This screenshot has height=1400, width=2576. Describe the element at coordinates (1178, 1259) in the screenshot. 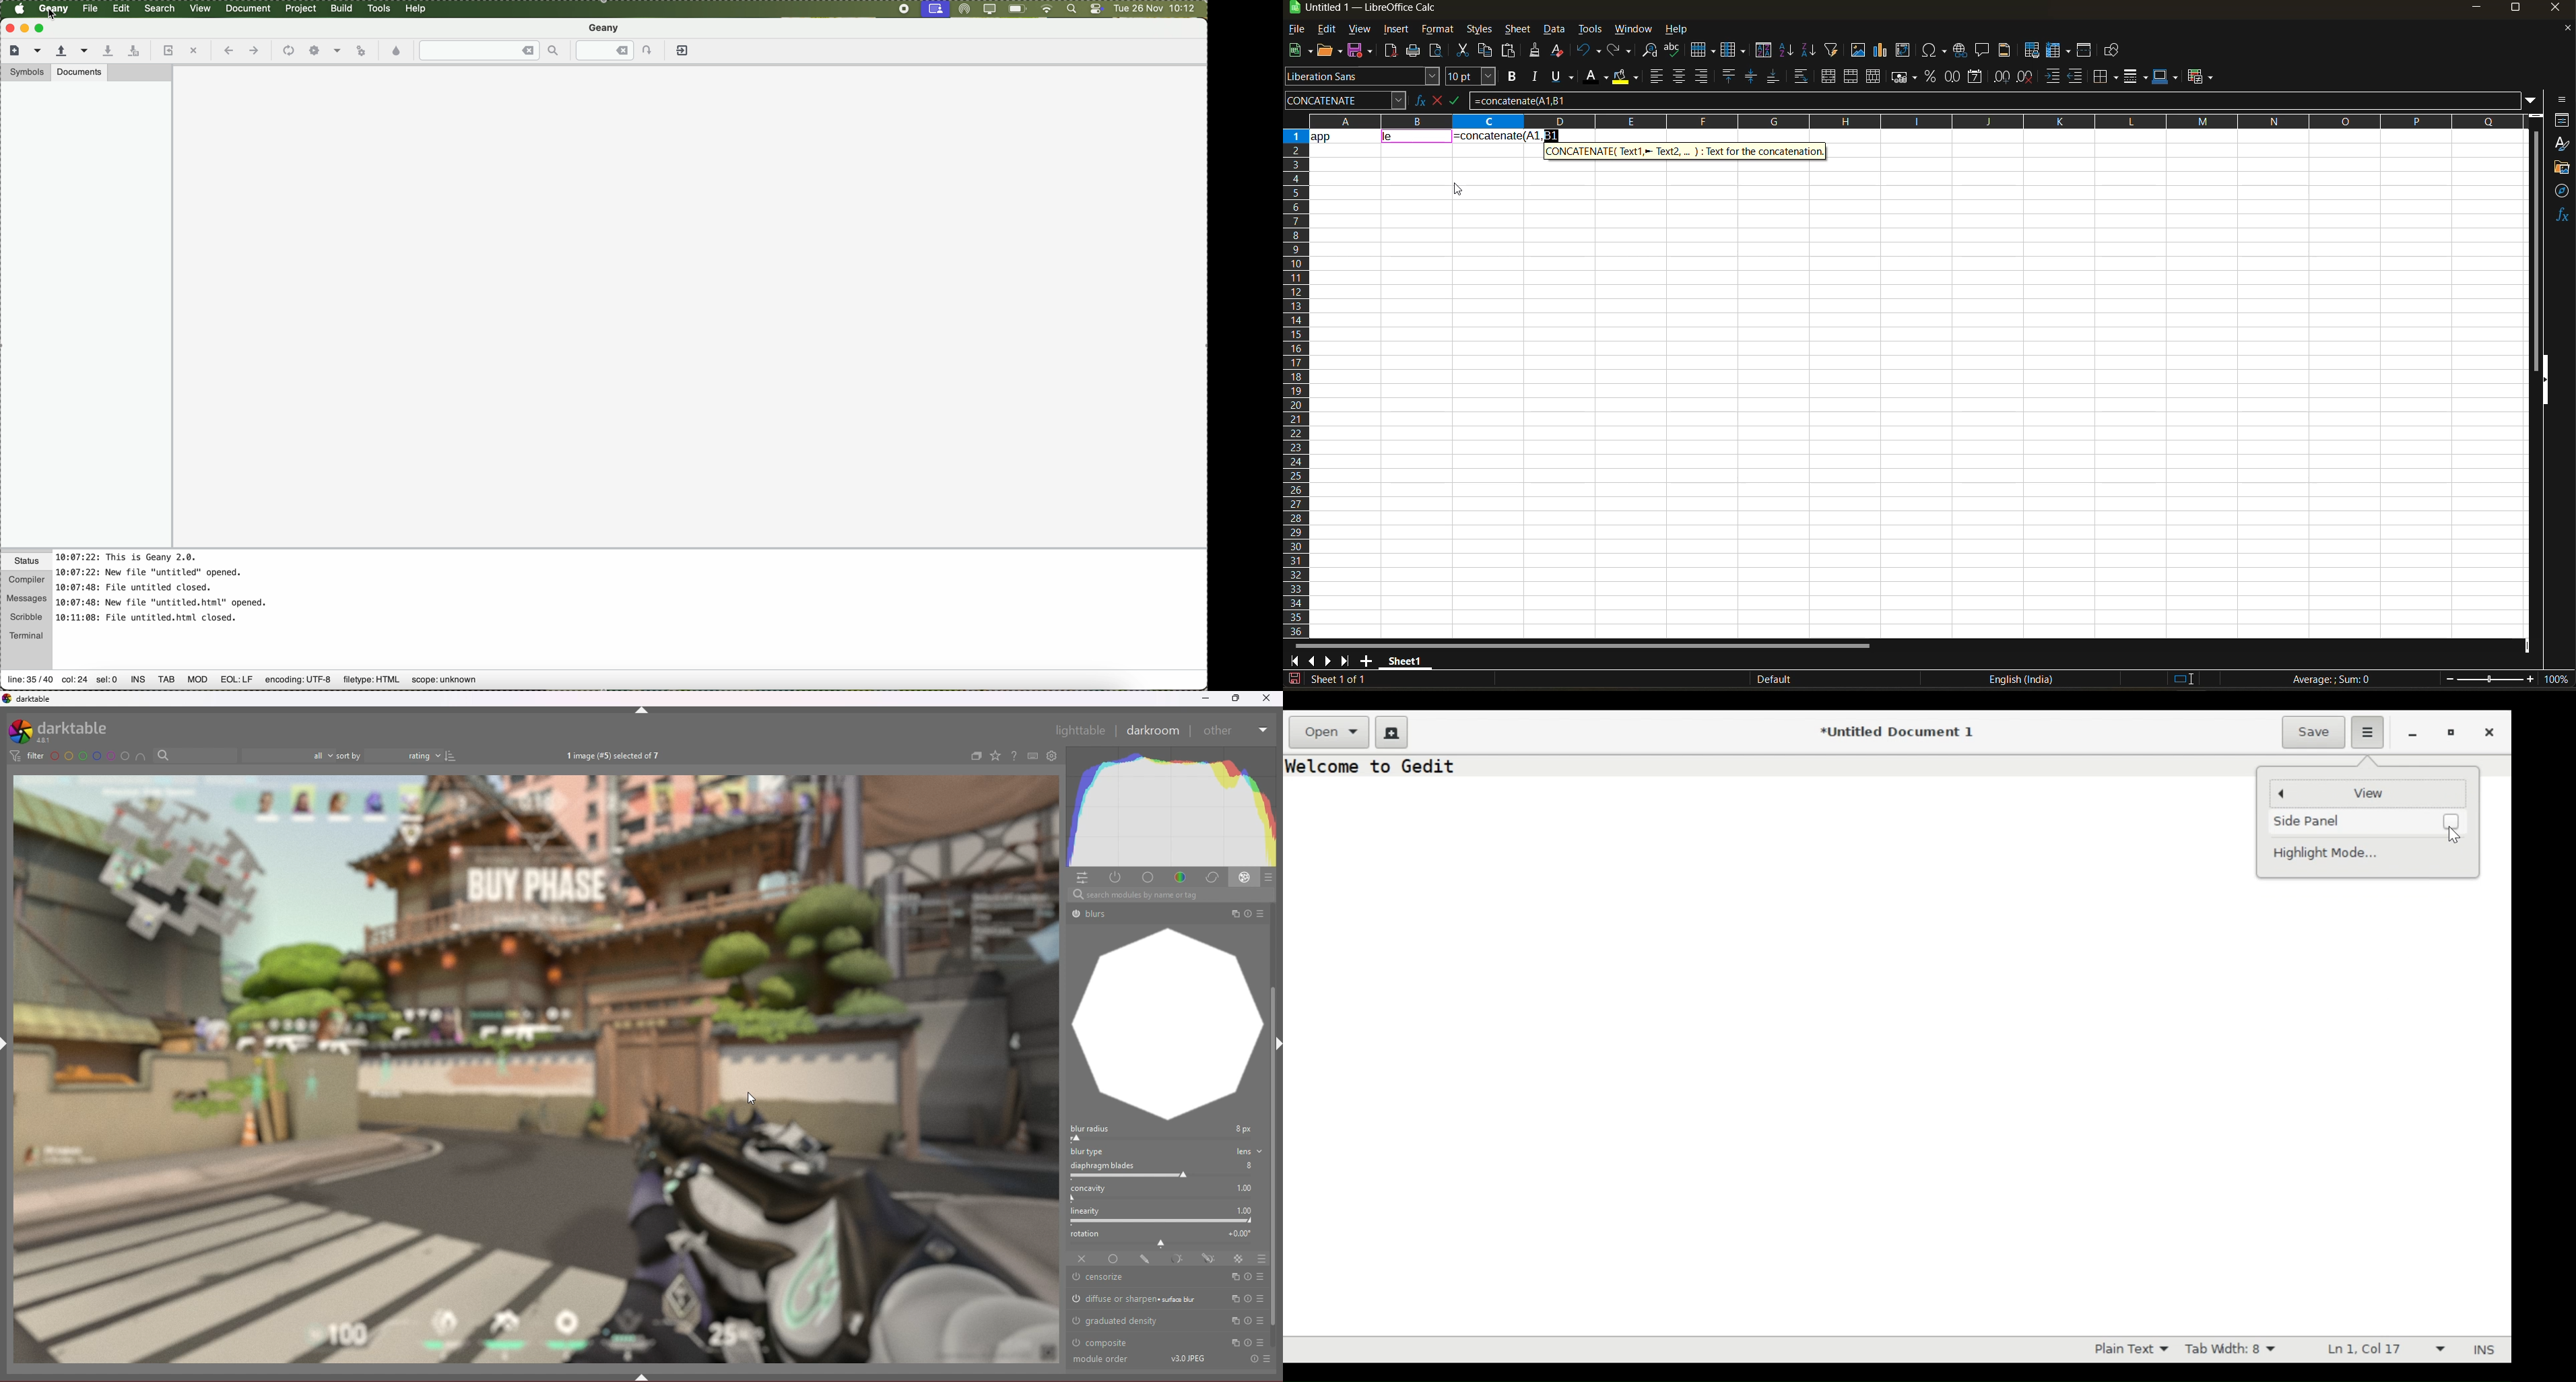

I see `parametric mask` at that location.